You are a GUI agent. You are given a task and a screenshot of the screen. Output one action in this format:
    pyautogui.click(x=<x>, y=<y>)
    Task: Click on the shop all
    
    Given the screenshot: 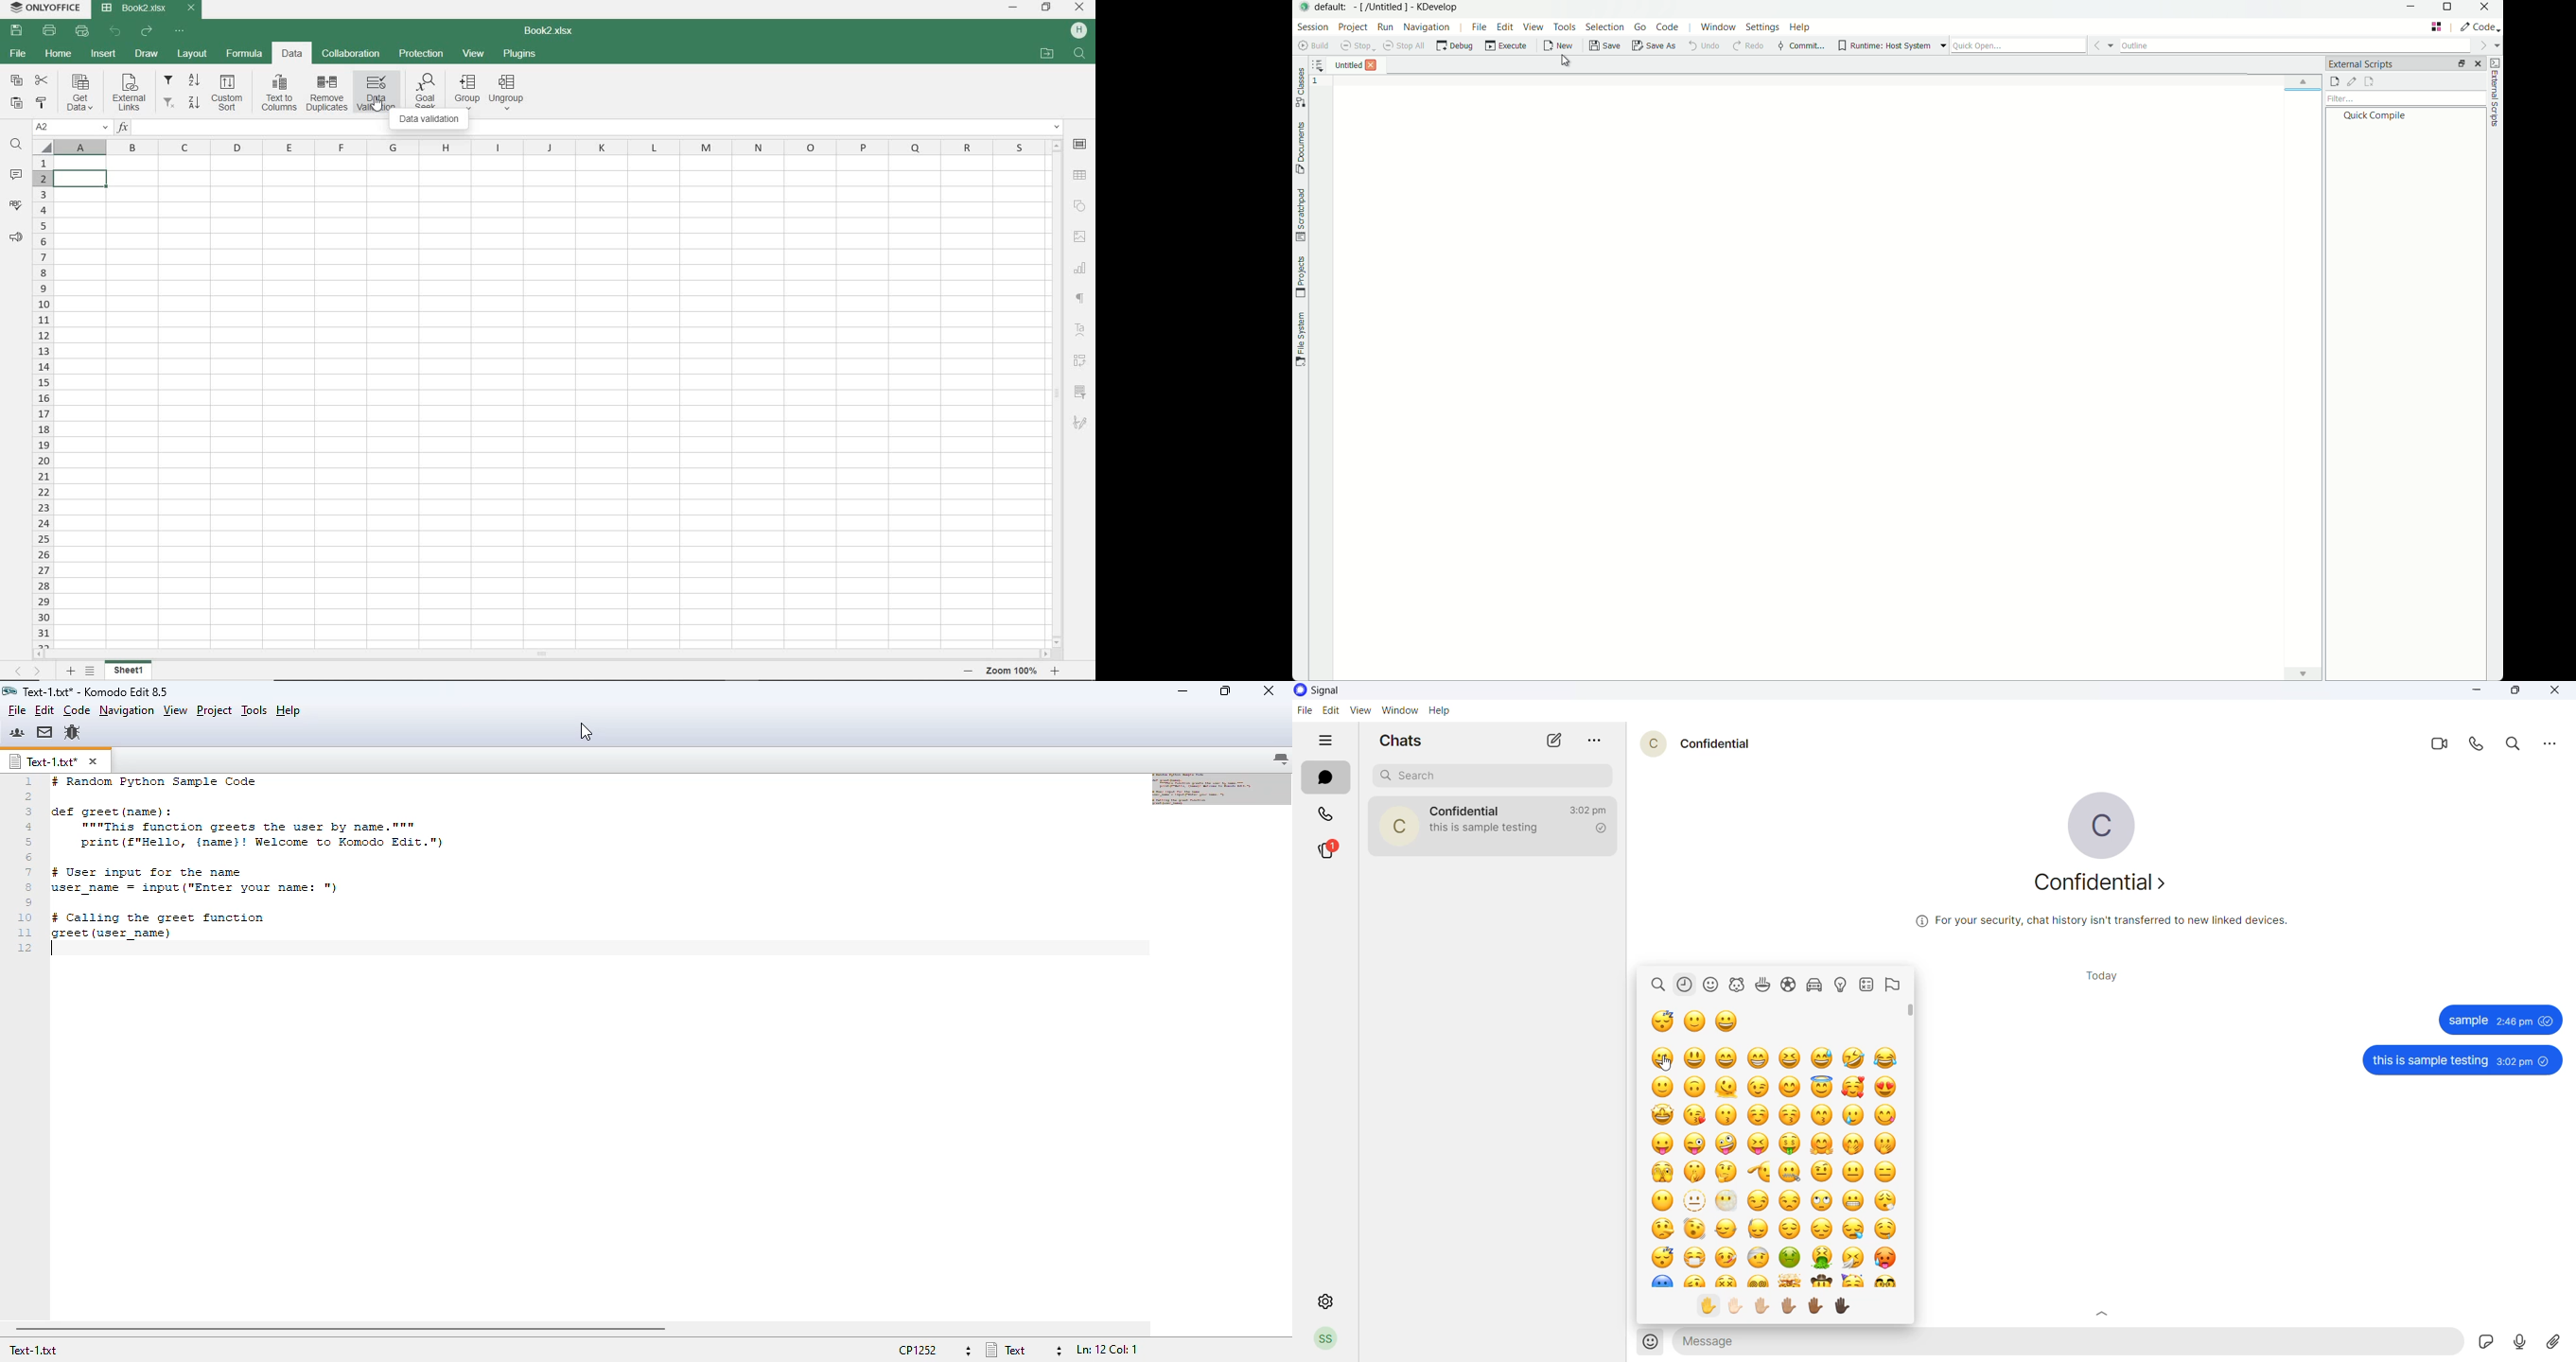 What is the action you would take?
    pyautogui.click(x=1405, y=46)
    